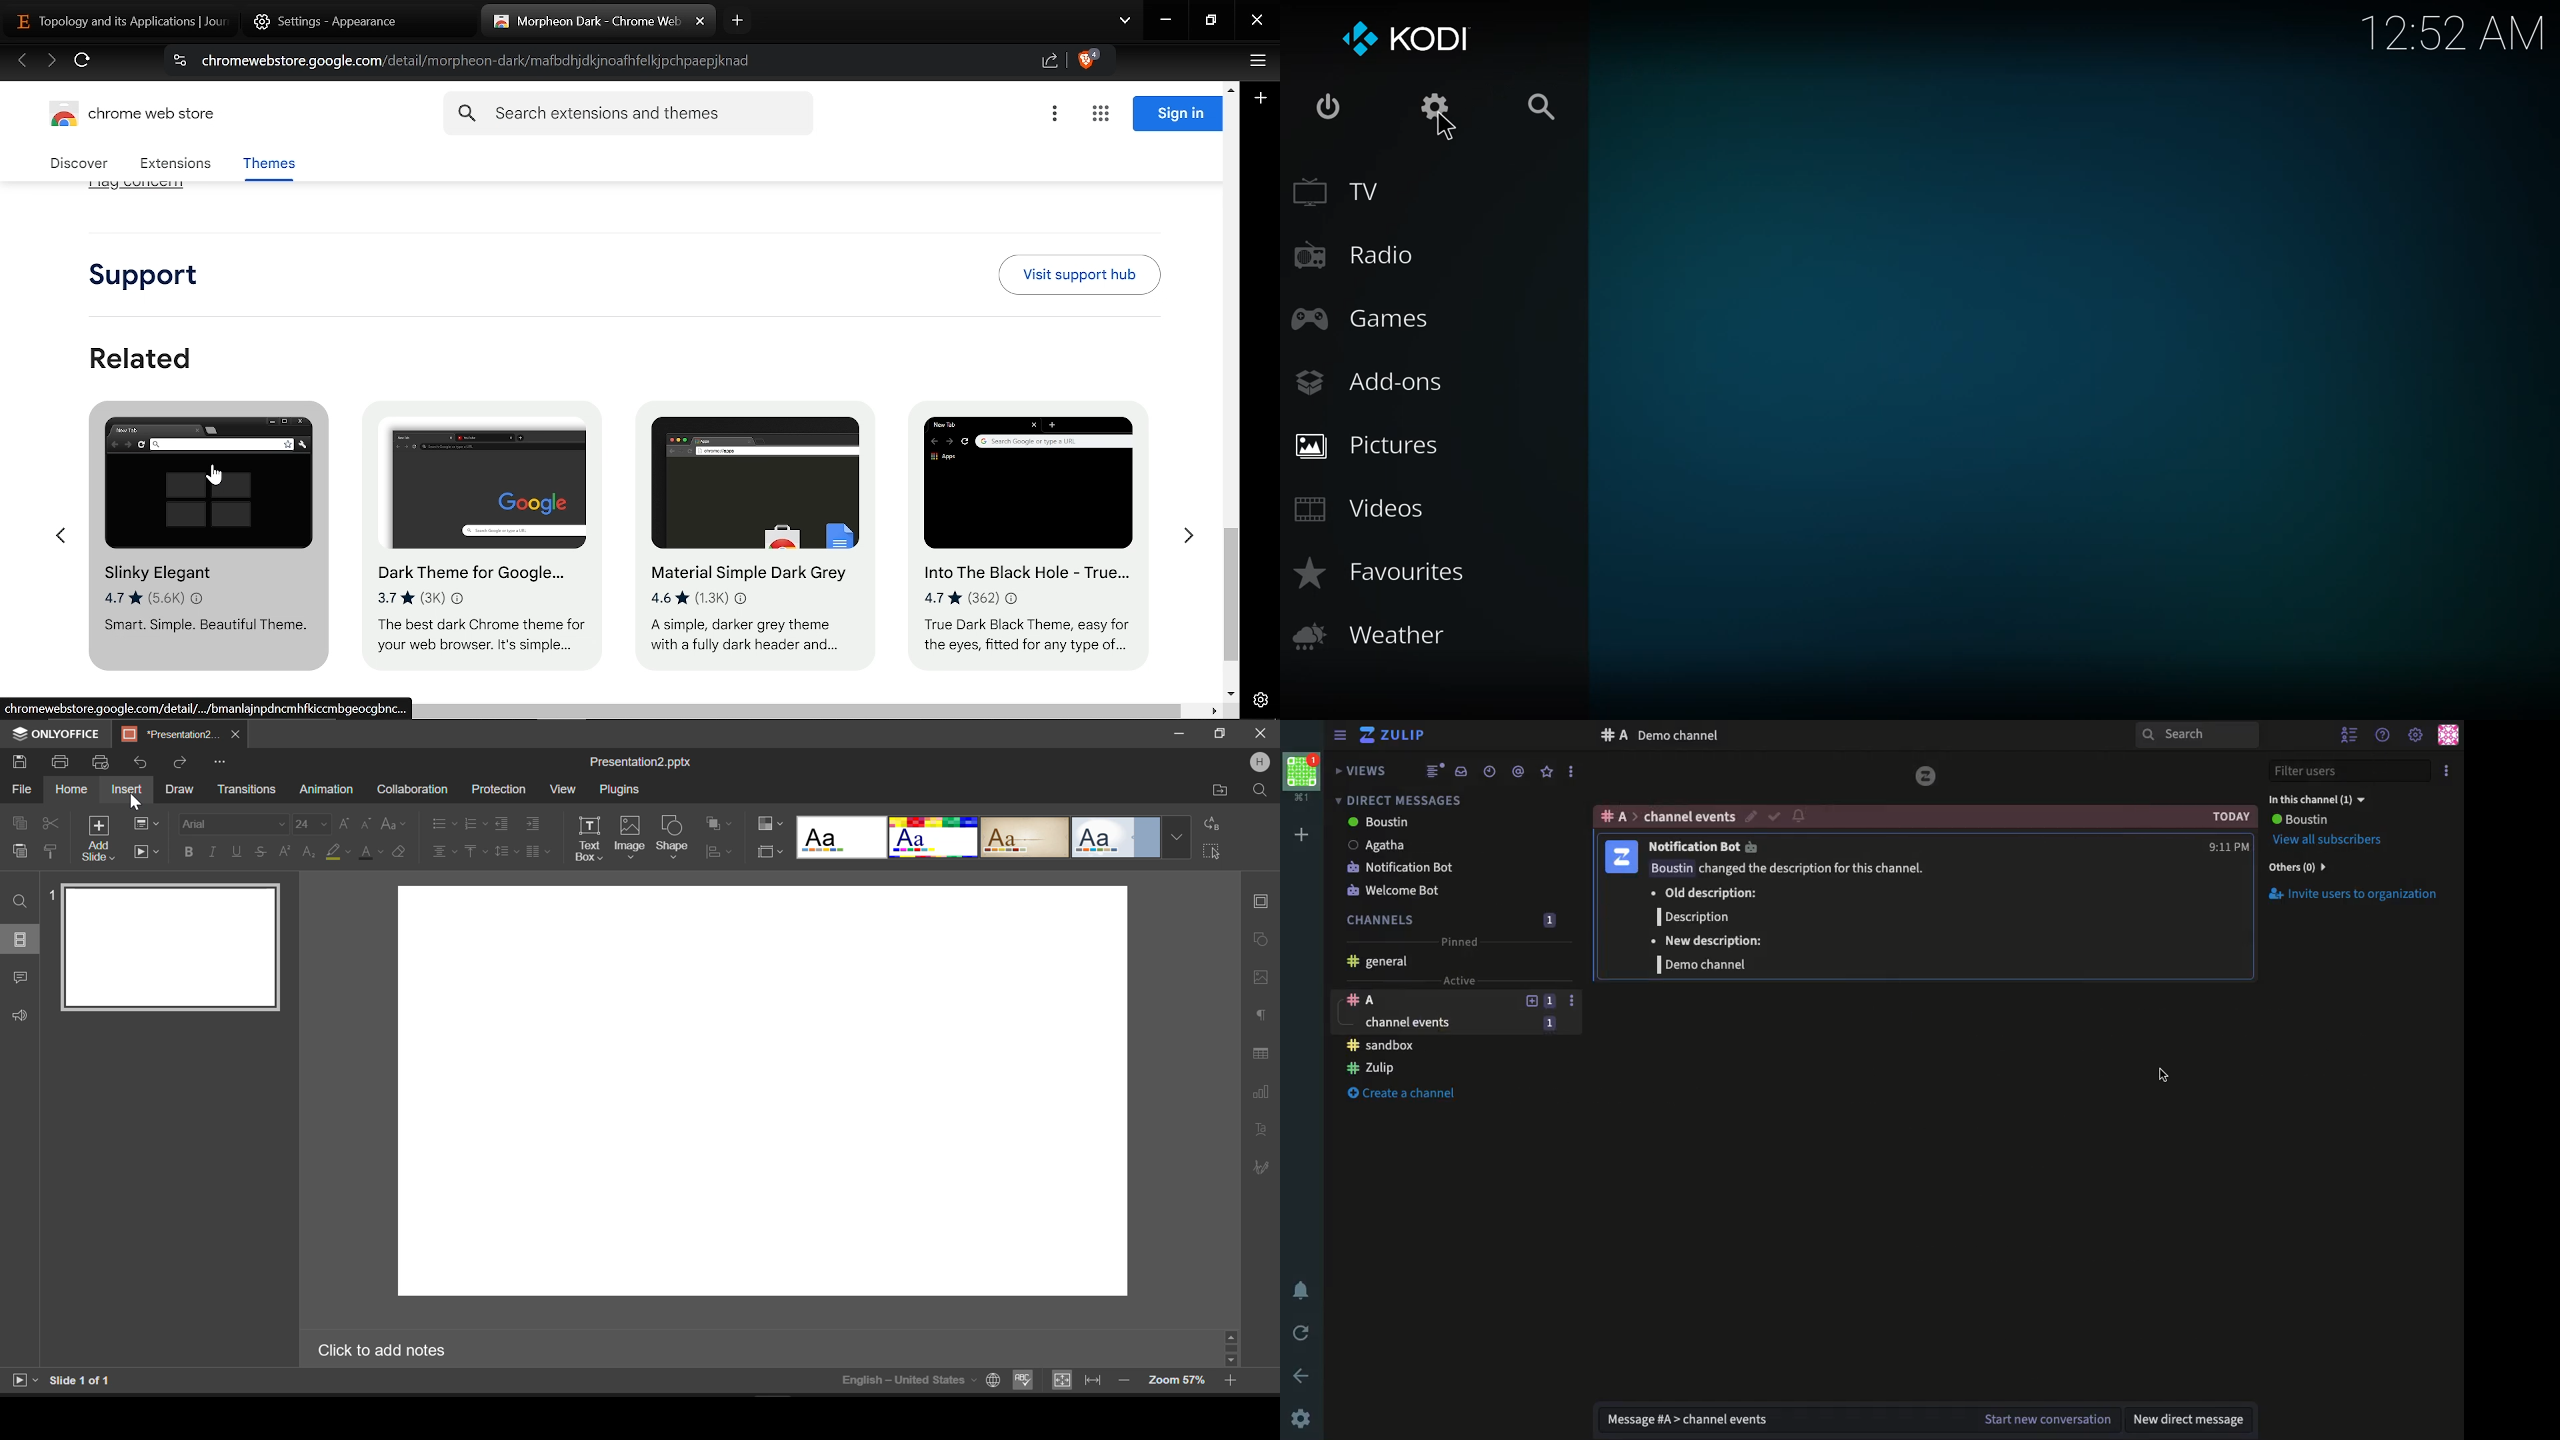 The width and height of the screenshot is (2576, 1456). I want to click on videos, so click(1363, 506).